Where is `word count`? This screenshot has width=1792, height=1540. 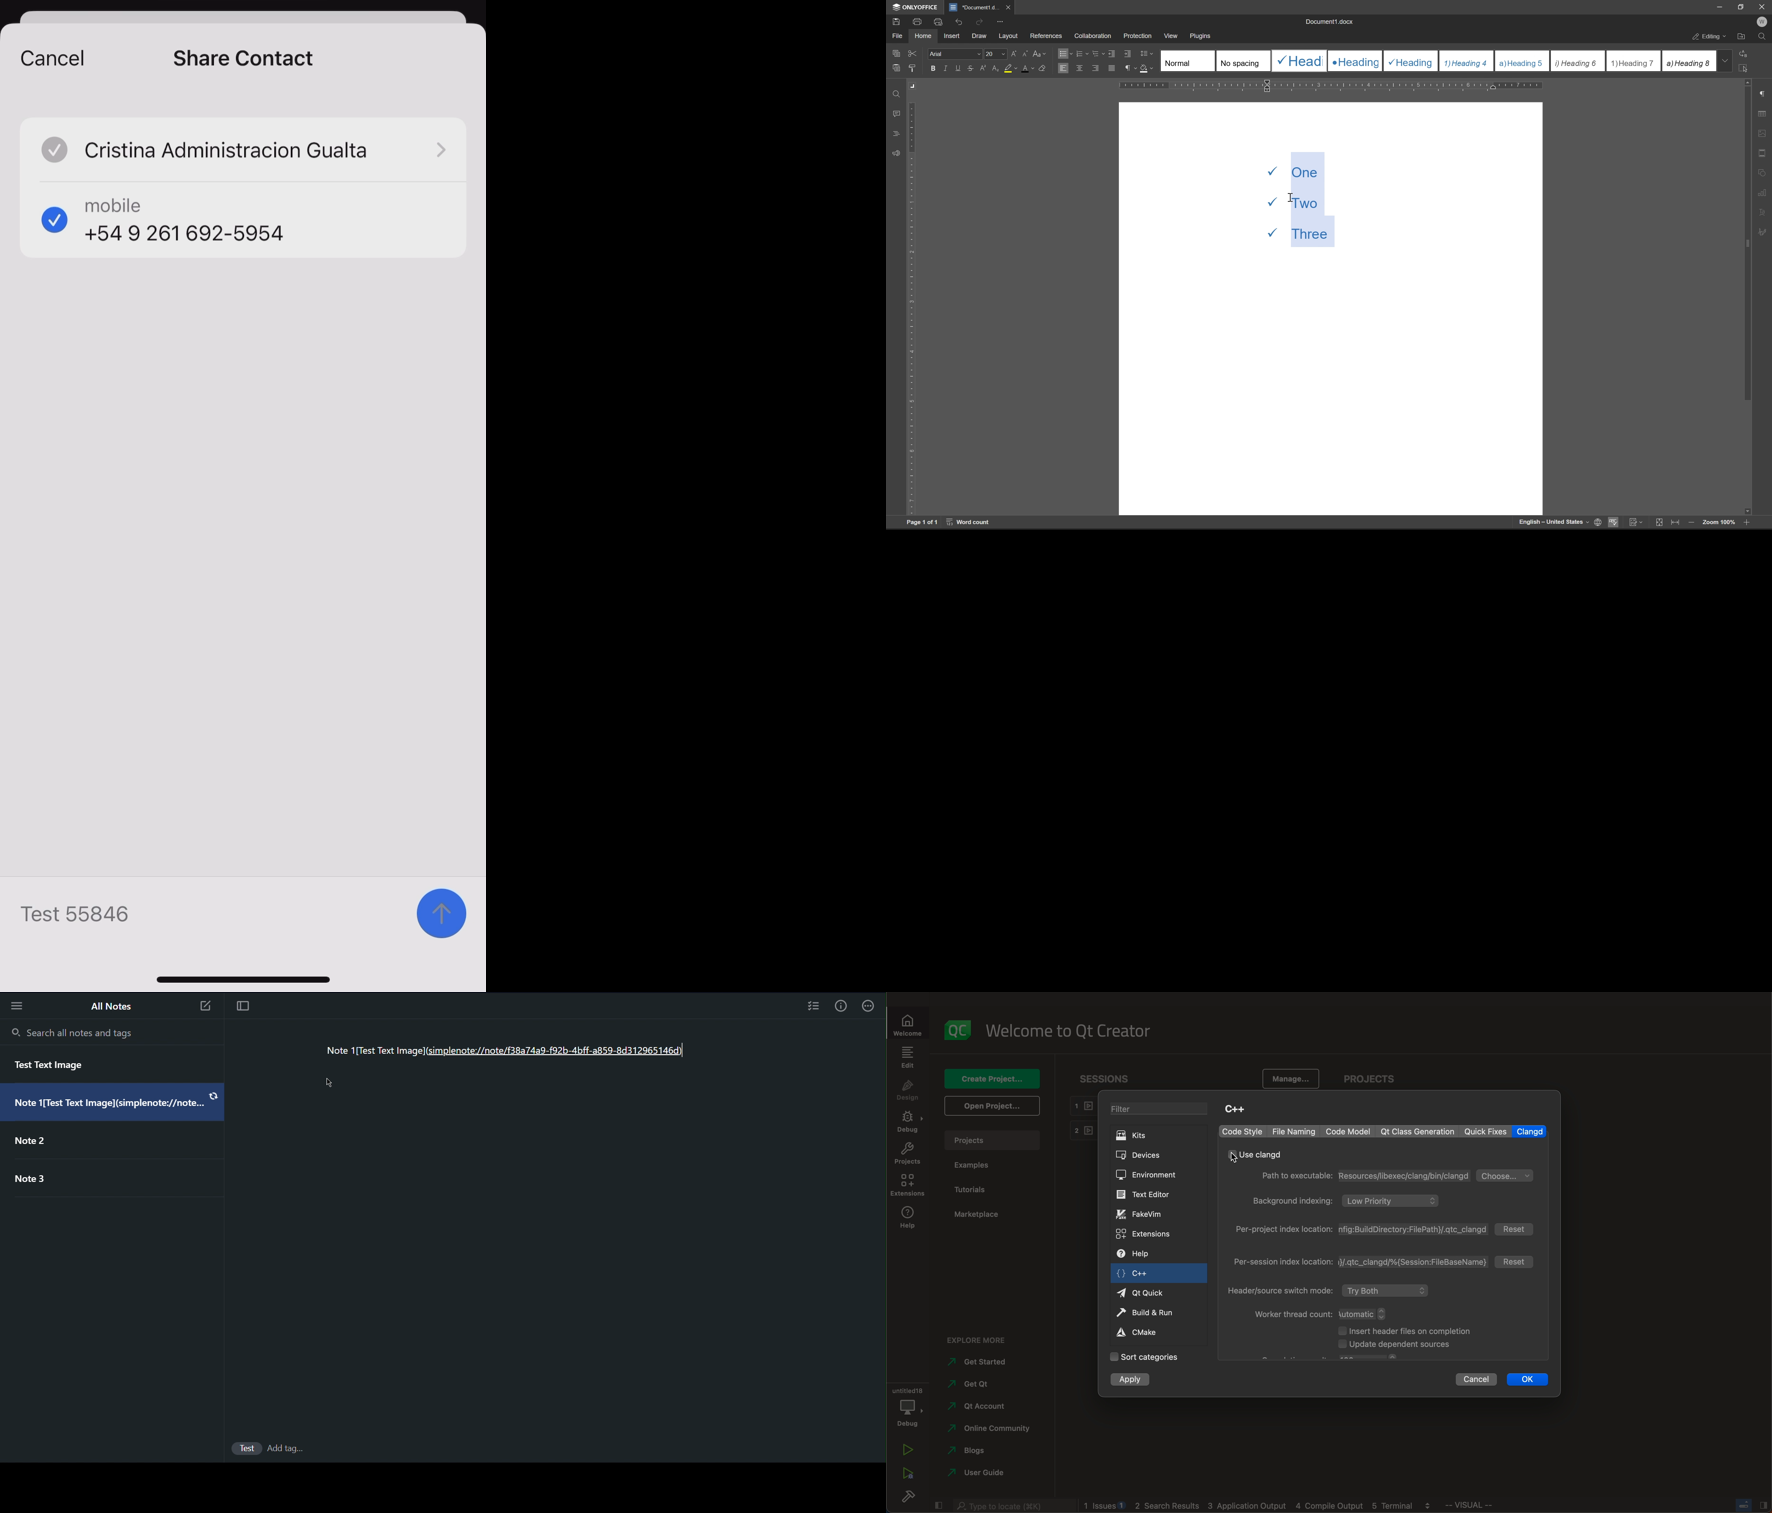
word count is located at coordinates (969, 523).